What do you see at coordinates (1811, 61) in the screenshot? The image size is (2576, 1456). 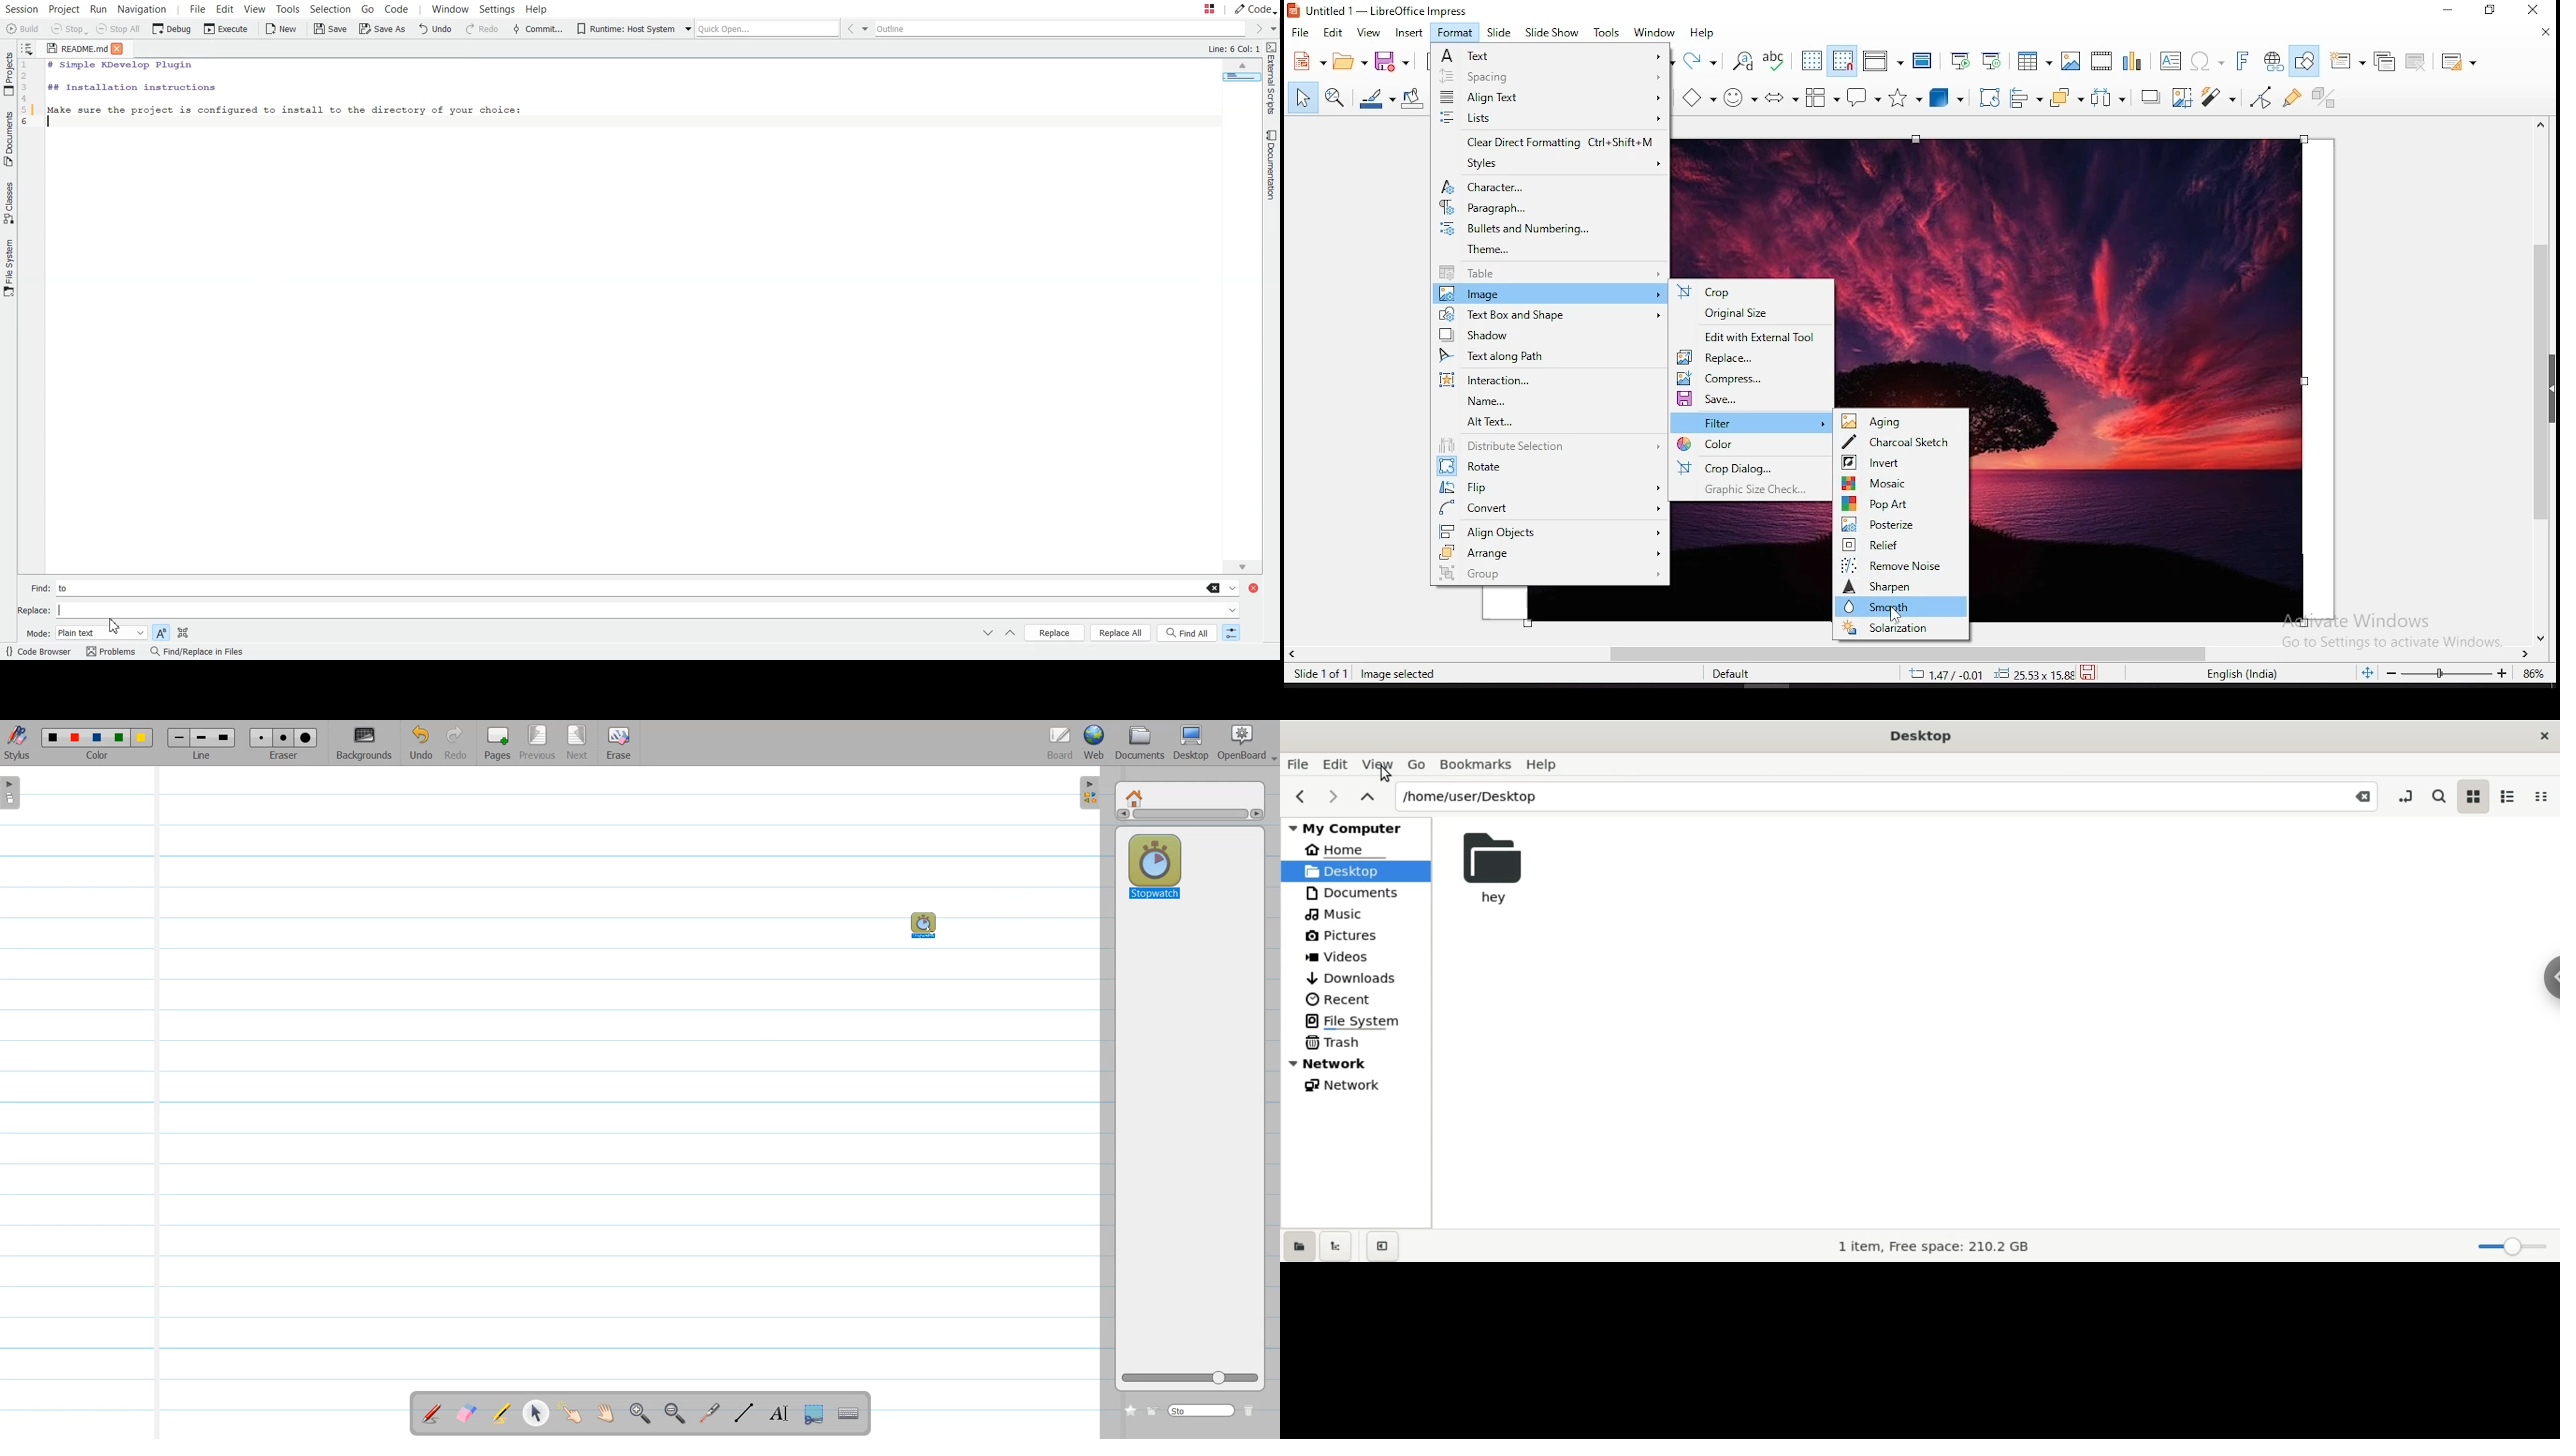 I see `display grid` at bounding box center [1811, 61].